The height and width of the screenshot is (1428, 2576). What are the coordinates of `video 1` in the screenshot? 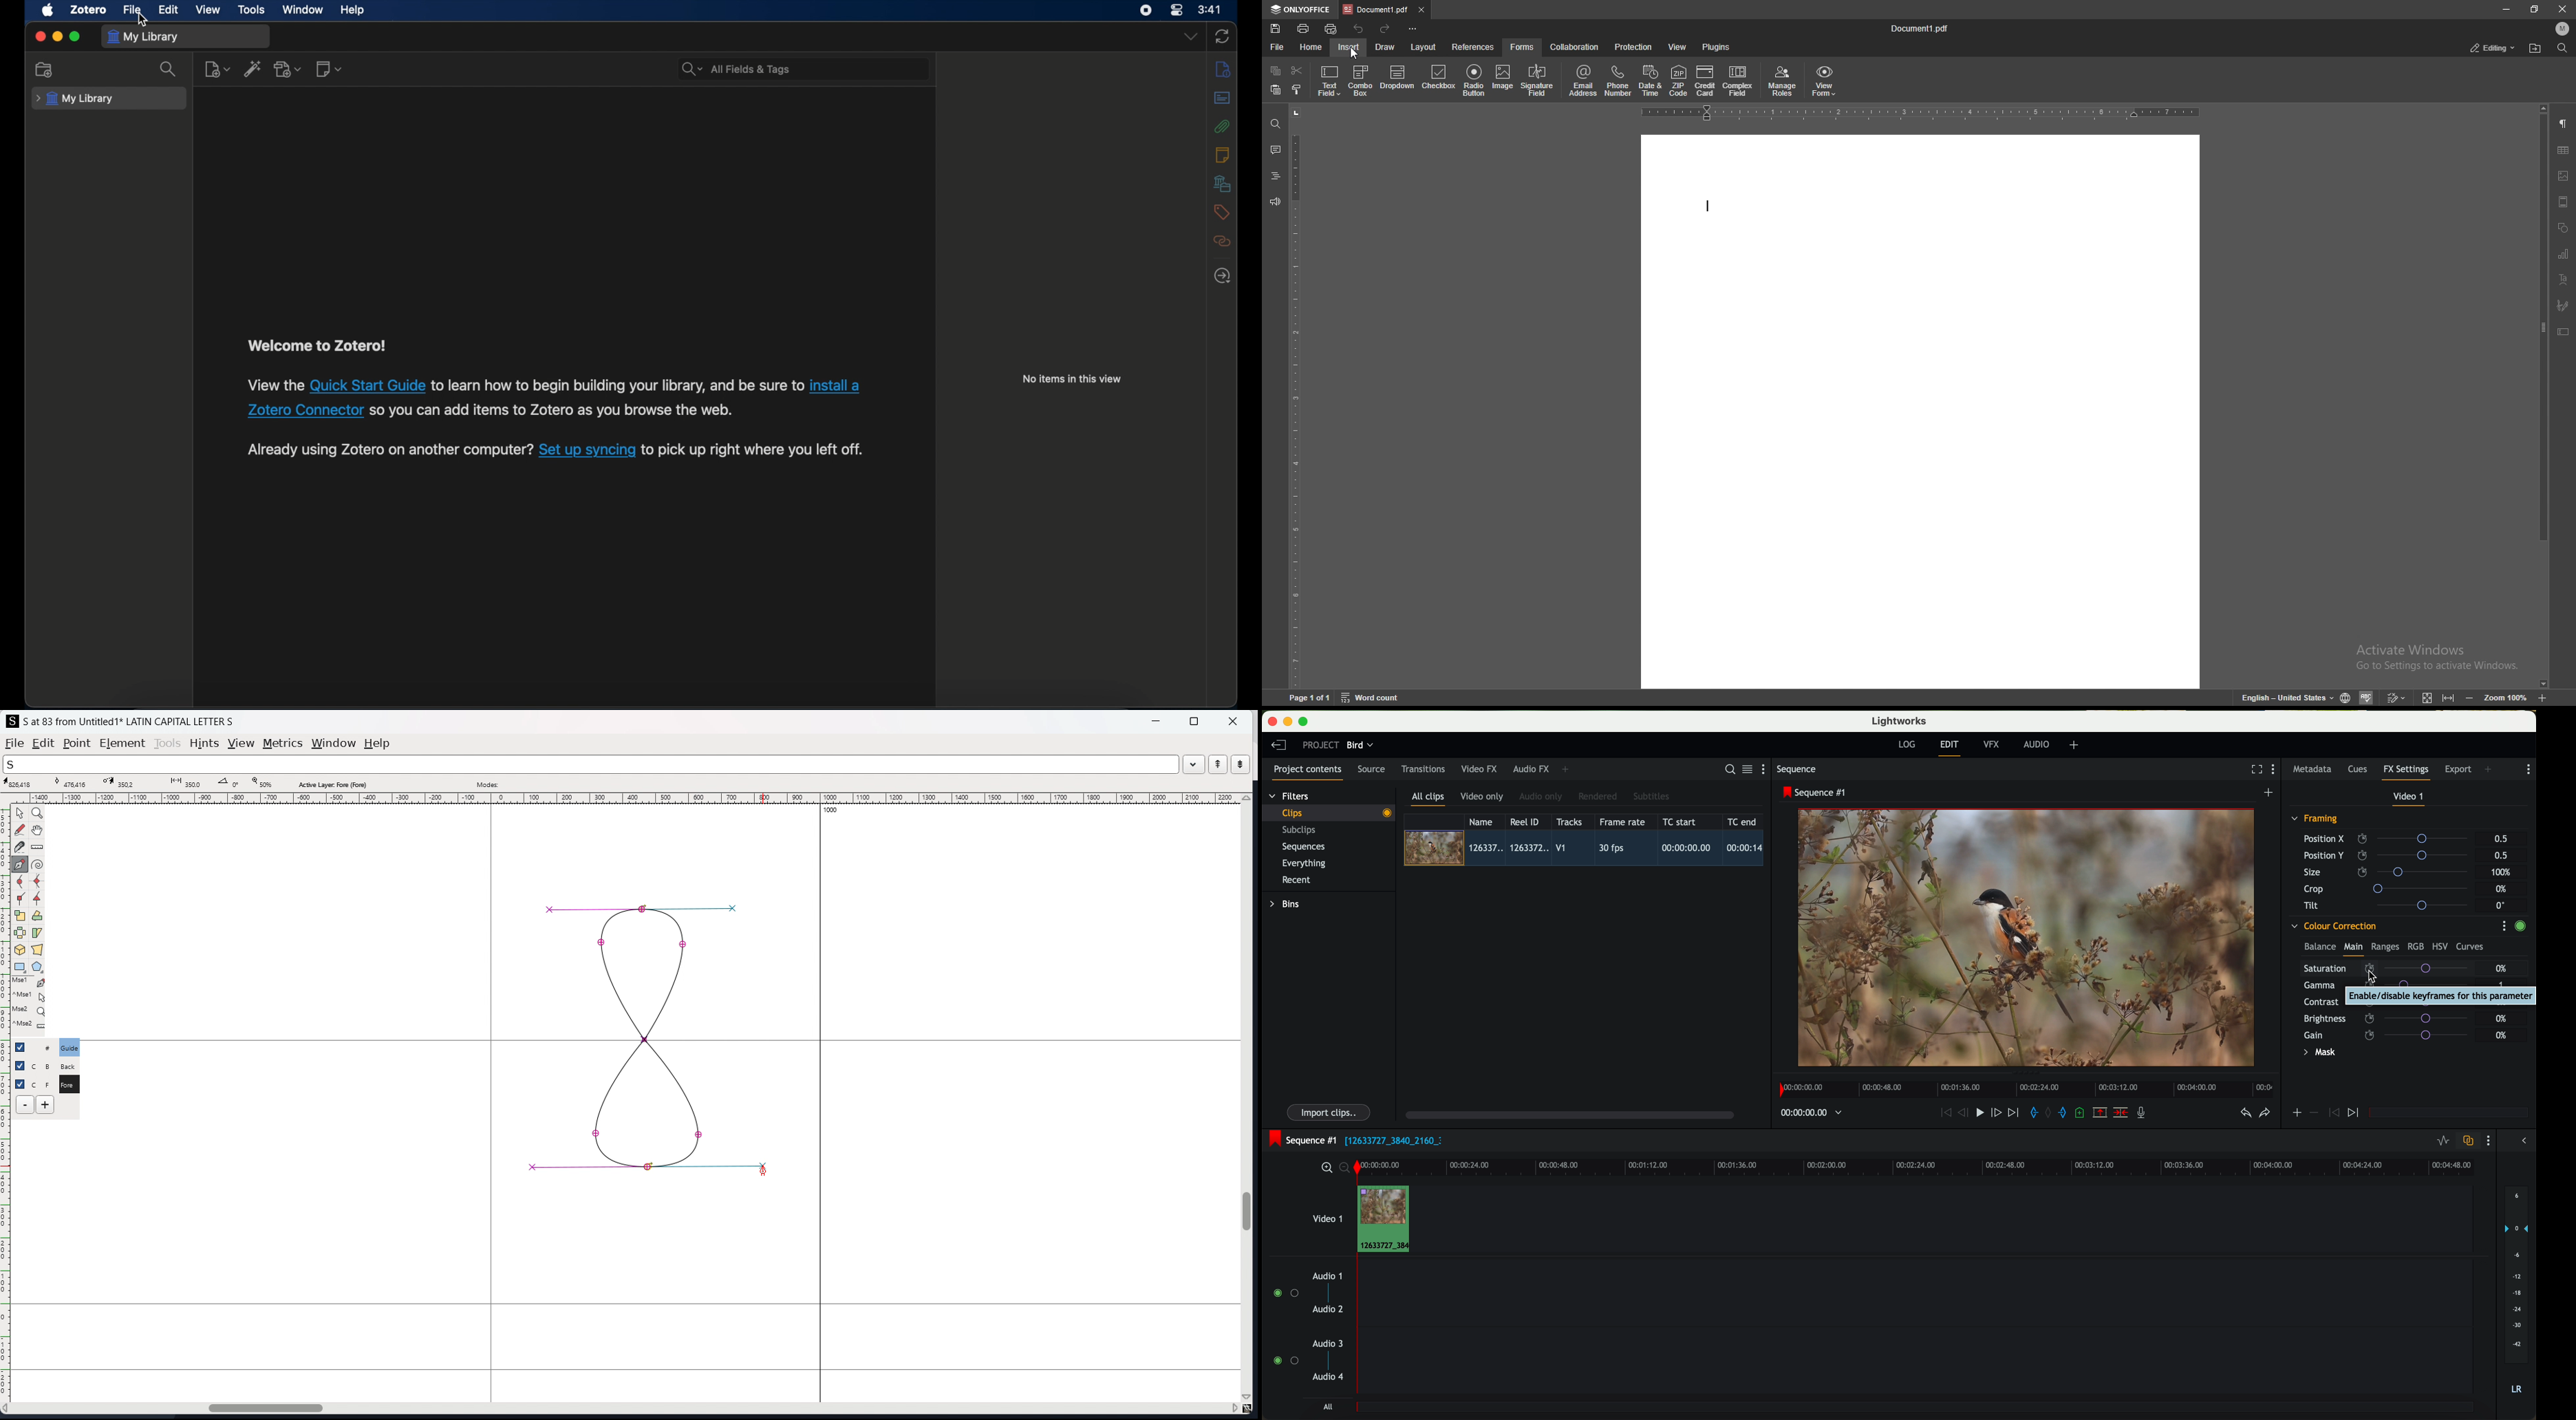 It's located at (1326, 1217).